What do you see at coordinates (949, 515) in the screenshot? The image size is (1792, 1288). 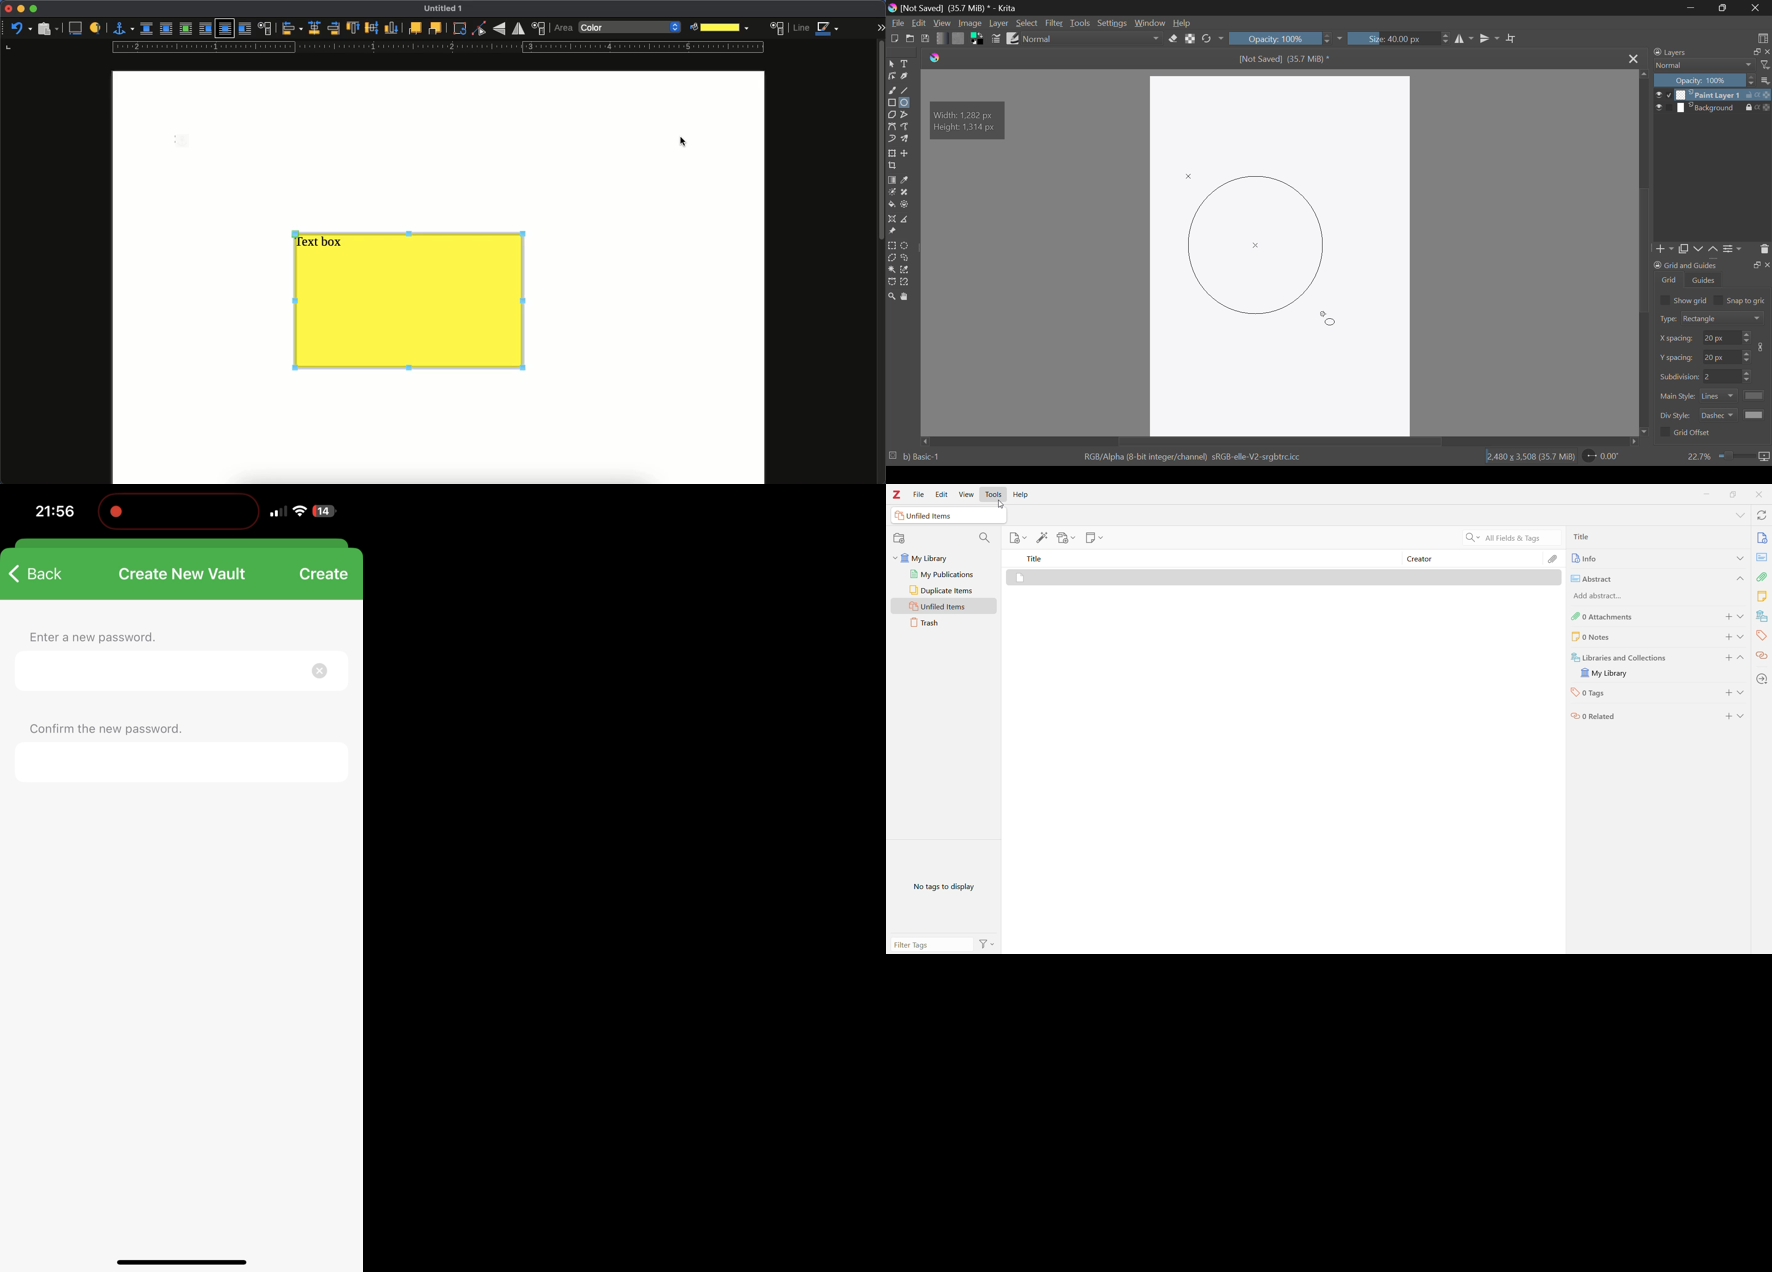 I see `Unfiled Items` at bounding box center [949, 515].